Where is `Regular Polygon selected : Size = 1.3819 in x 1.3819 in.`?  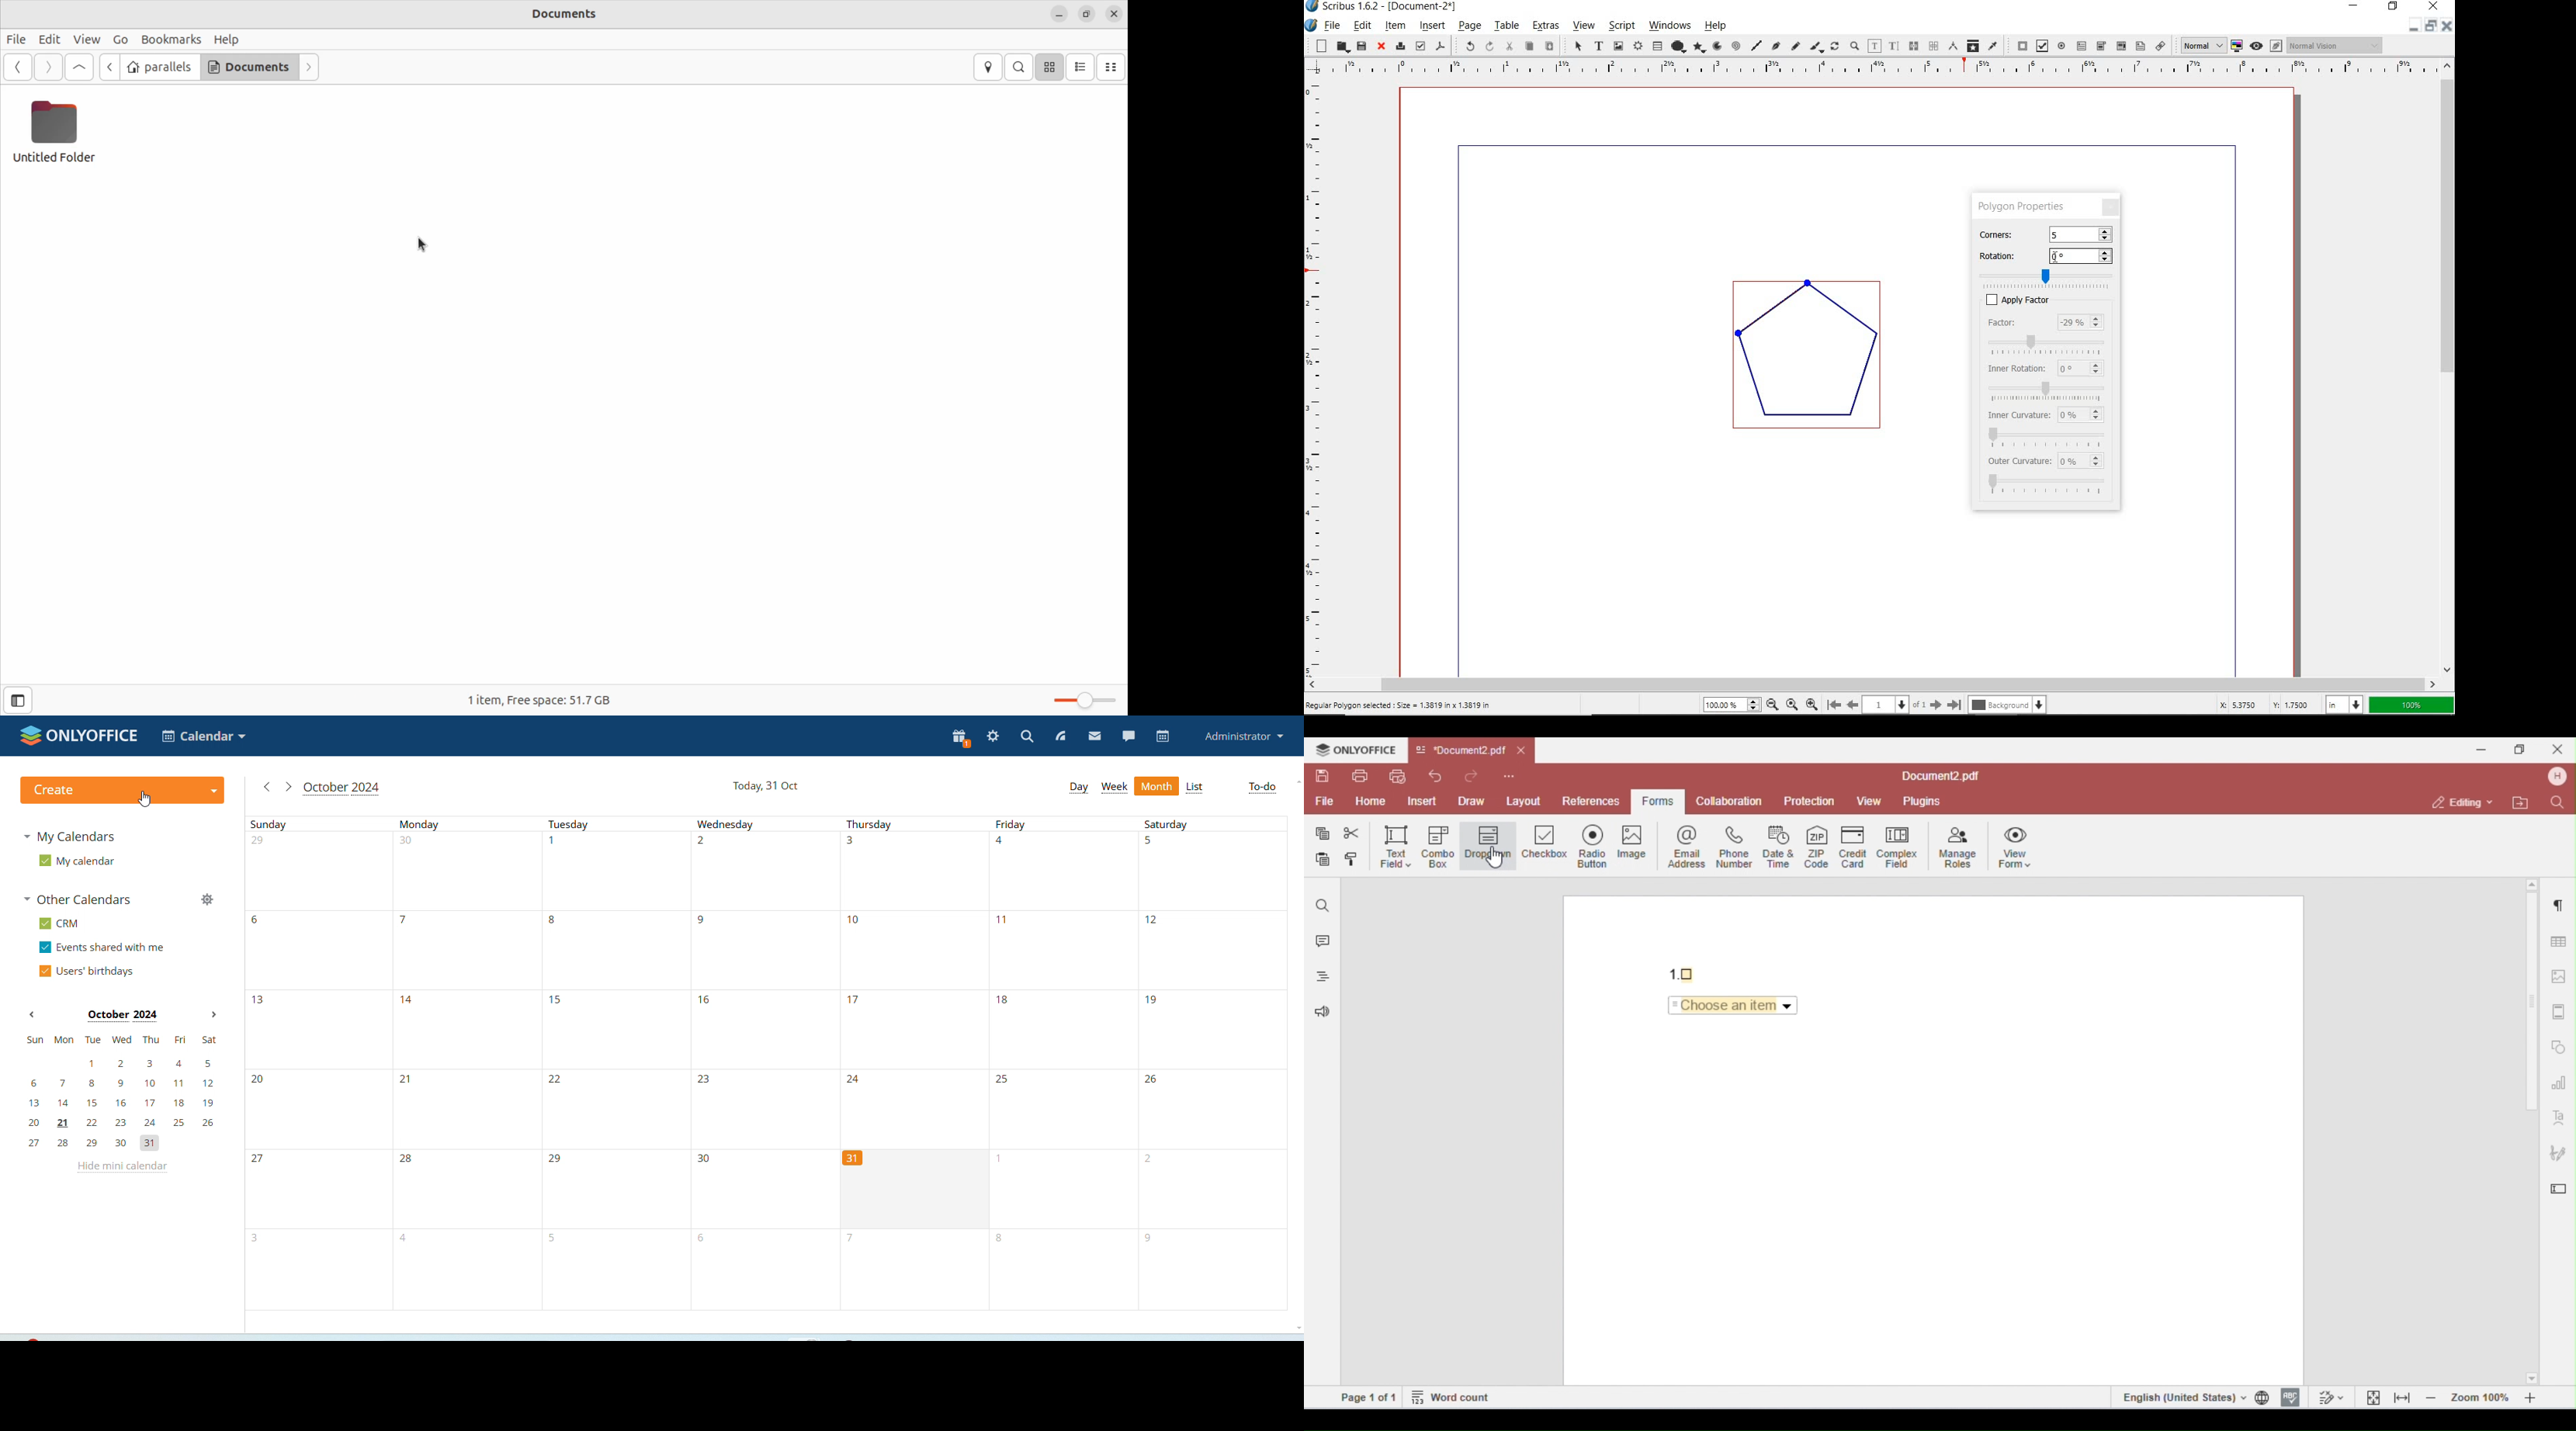
Regular Polygon selected : Size = 1.3819 in x 1.3819 in. is located at coordinates (1403, 706).